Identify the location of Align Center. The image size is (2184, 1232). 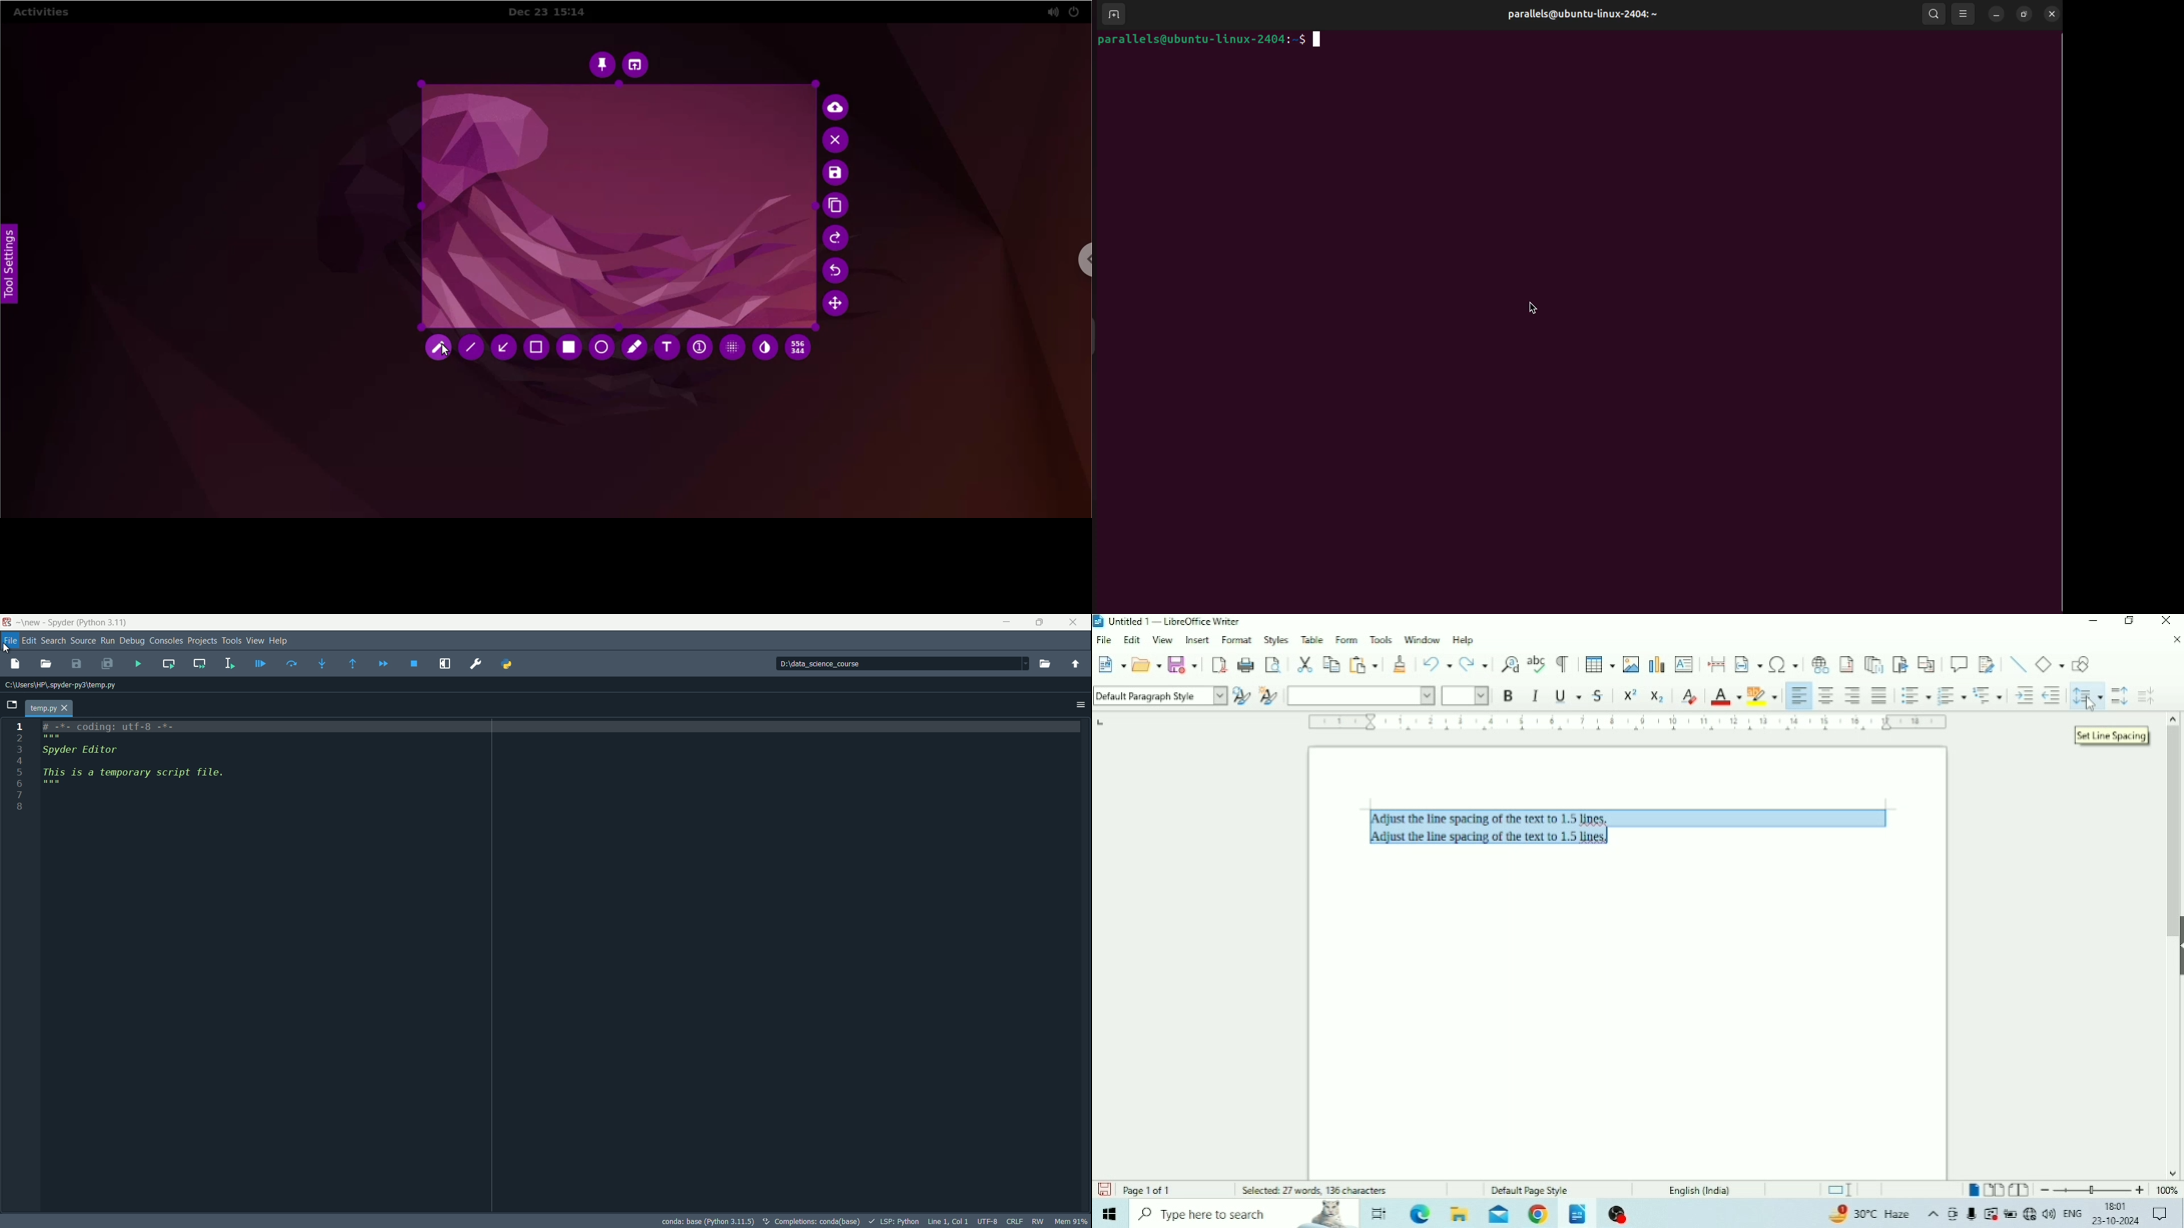
(1826, 695).